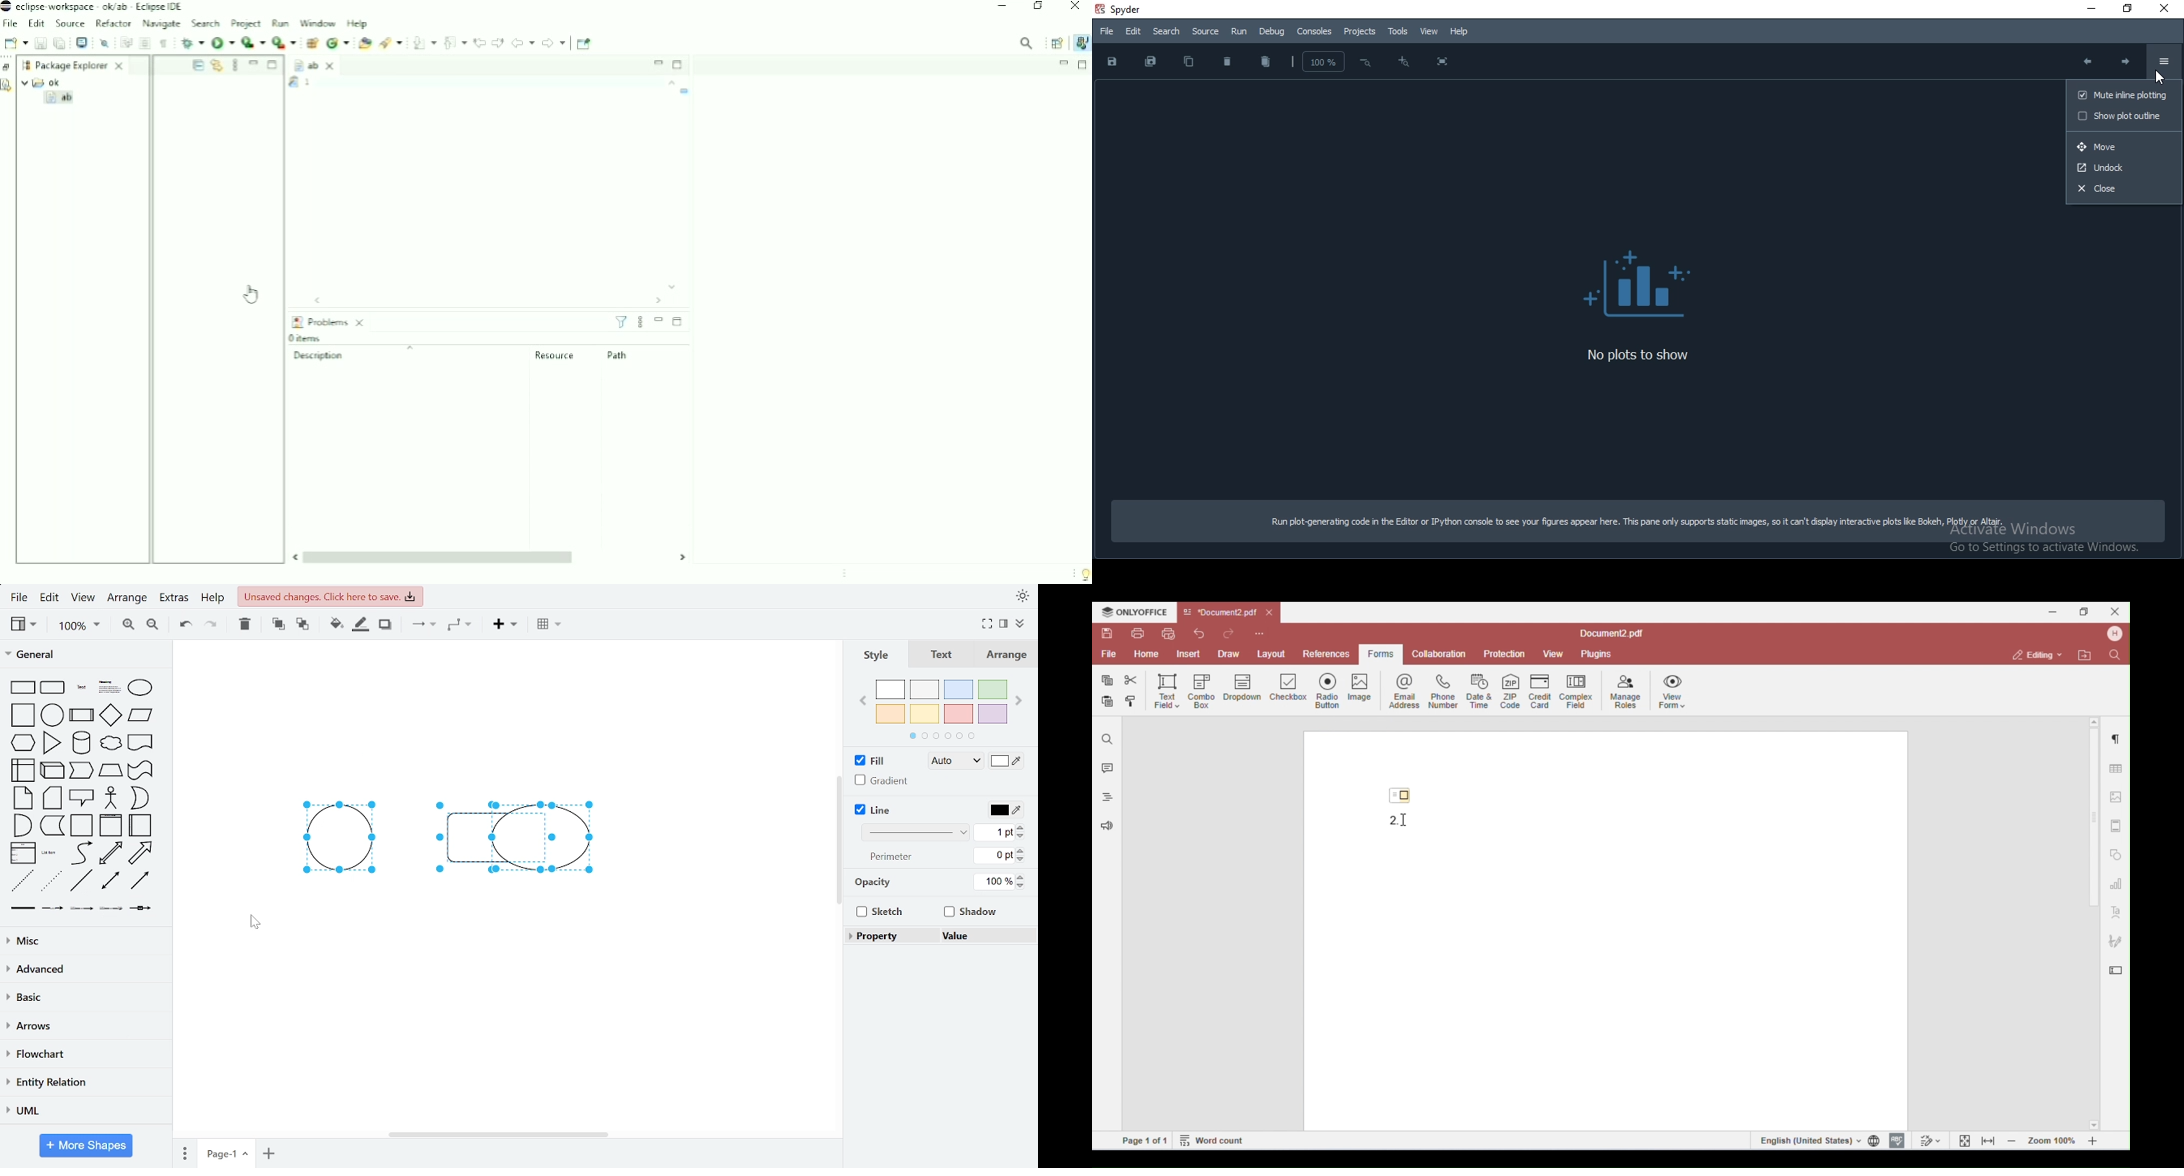 This screenshot has width=2184, height=1176. Describe the element at coordinates (79, 626) in the screenshot. I see `100%` at that location.